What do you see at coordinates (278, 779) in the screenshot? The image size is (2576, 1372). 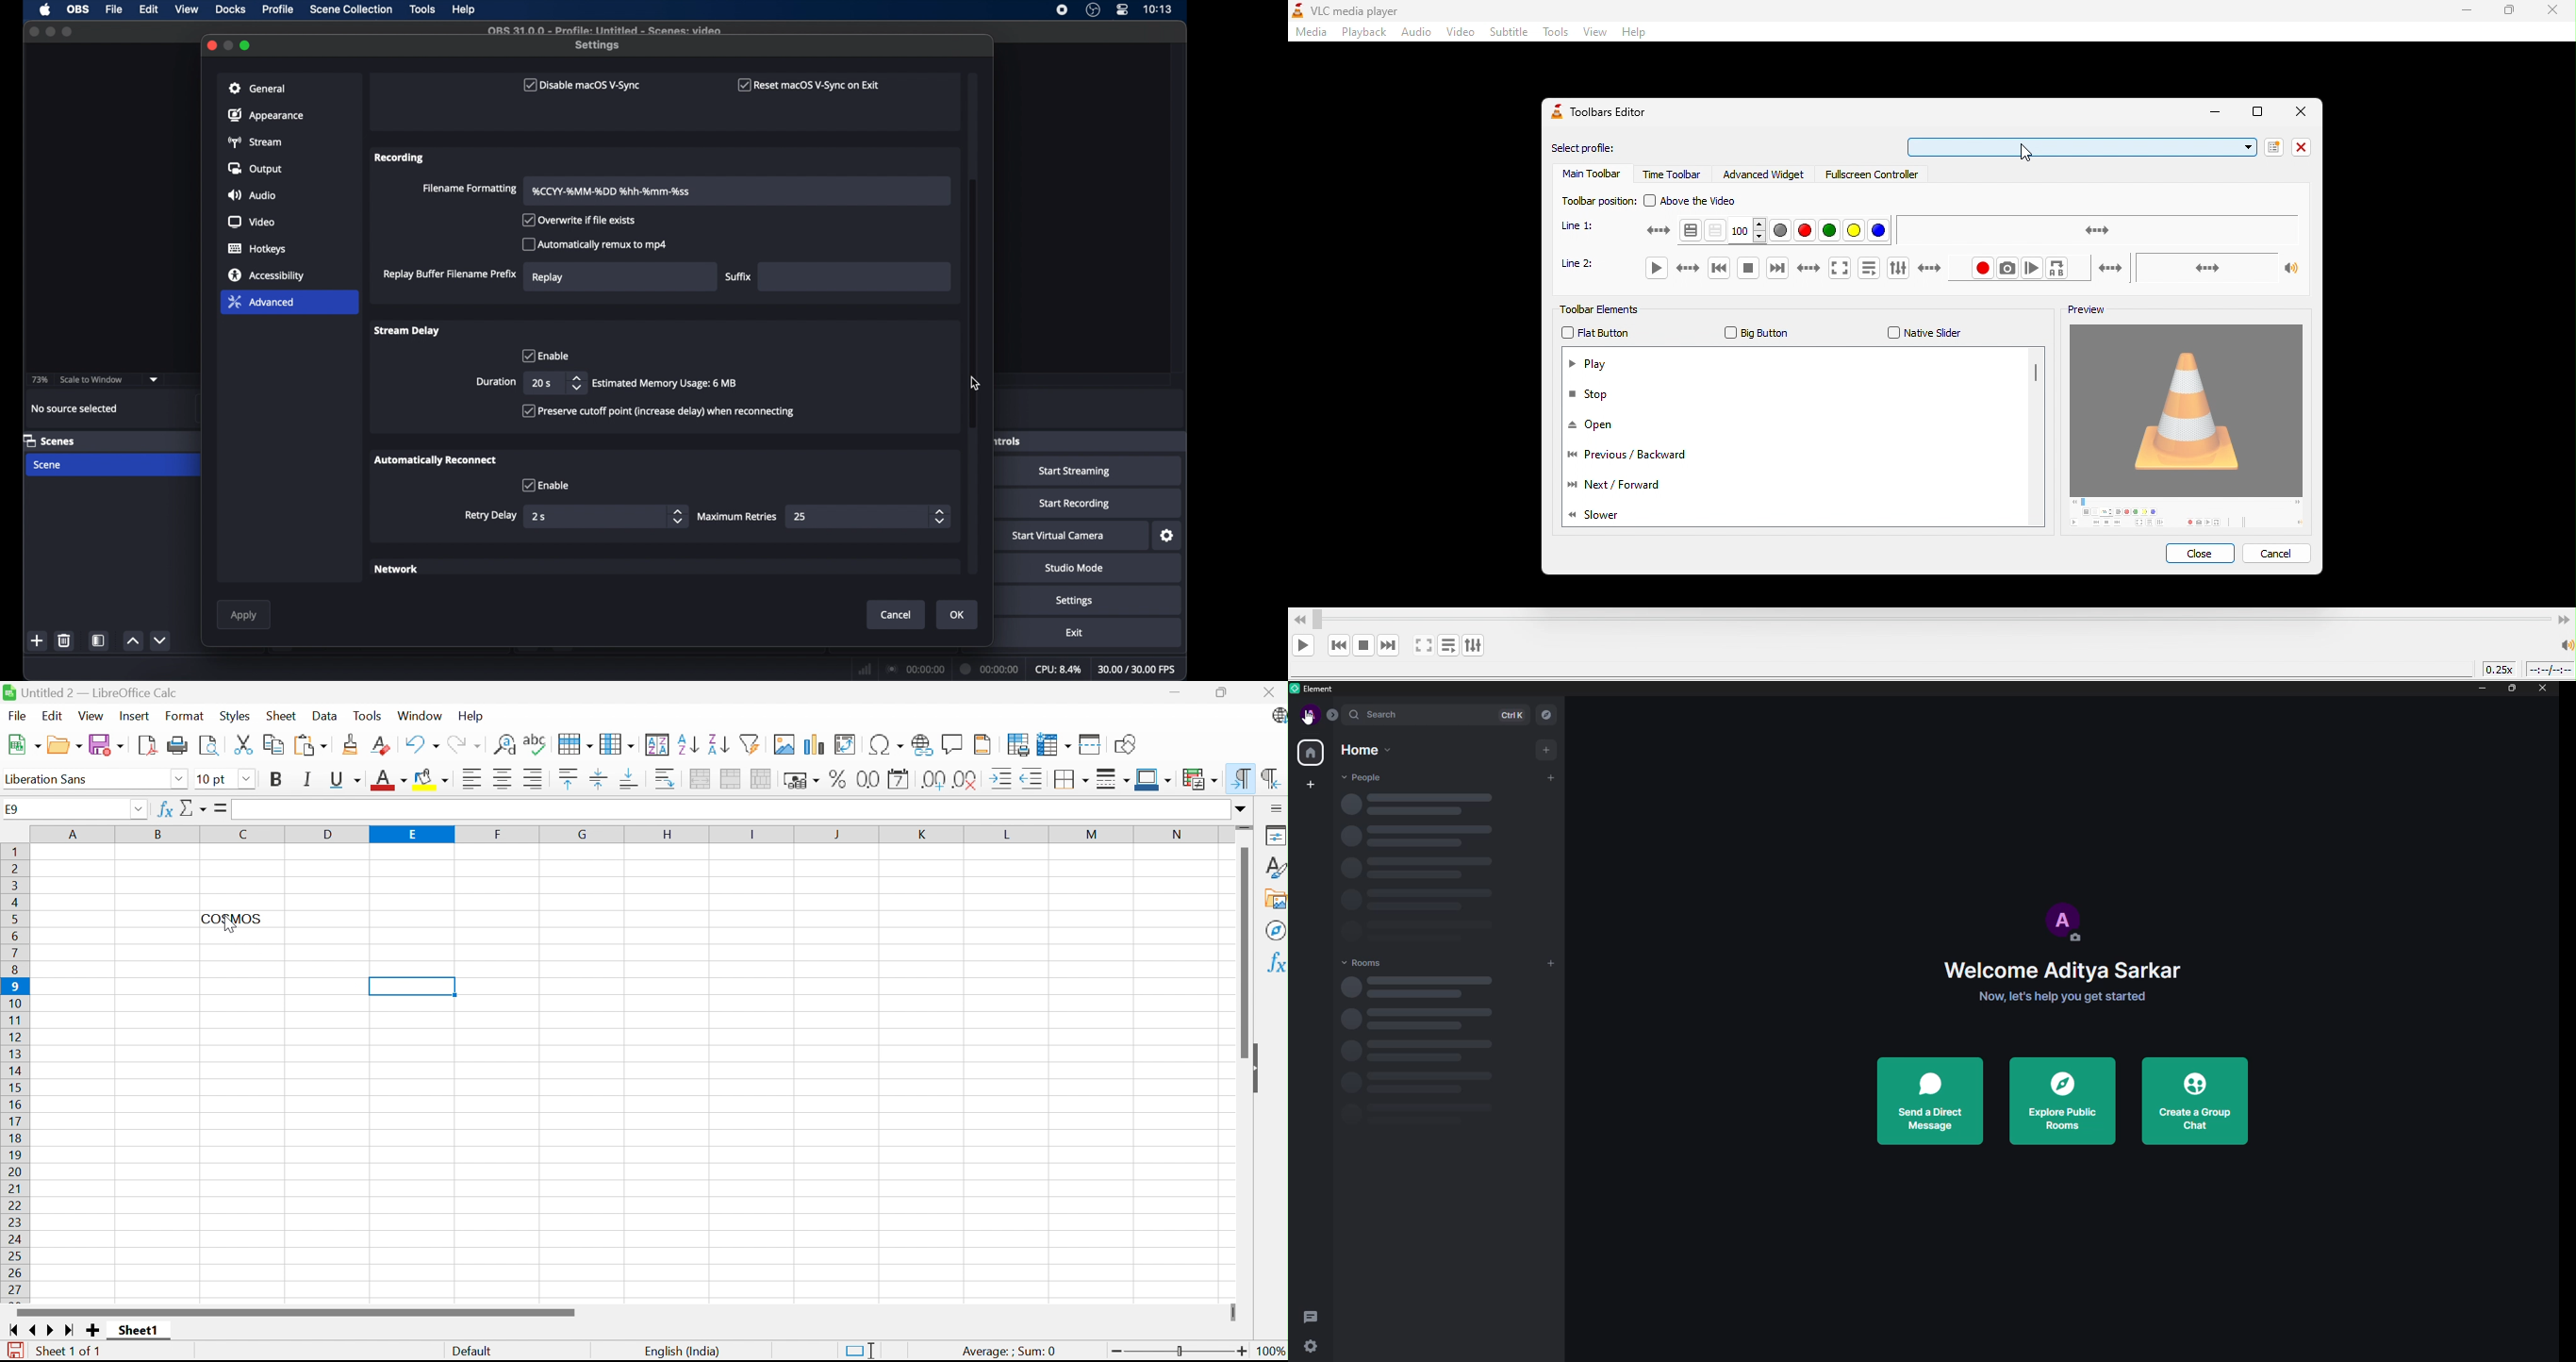 I see `Bold` at bounding box center [278, 779].